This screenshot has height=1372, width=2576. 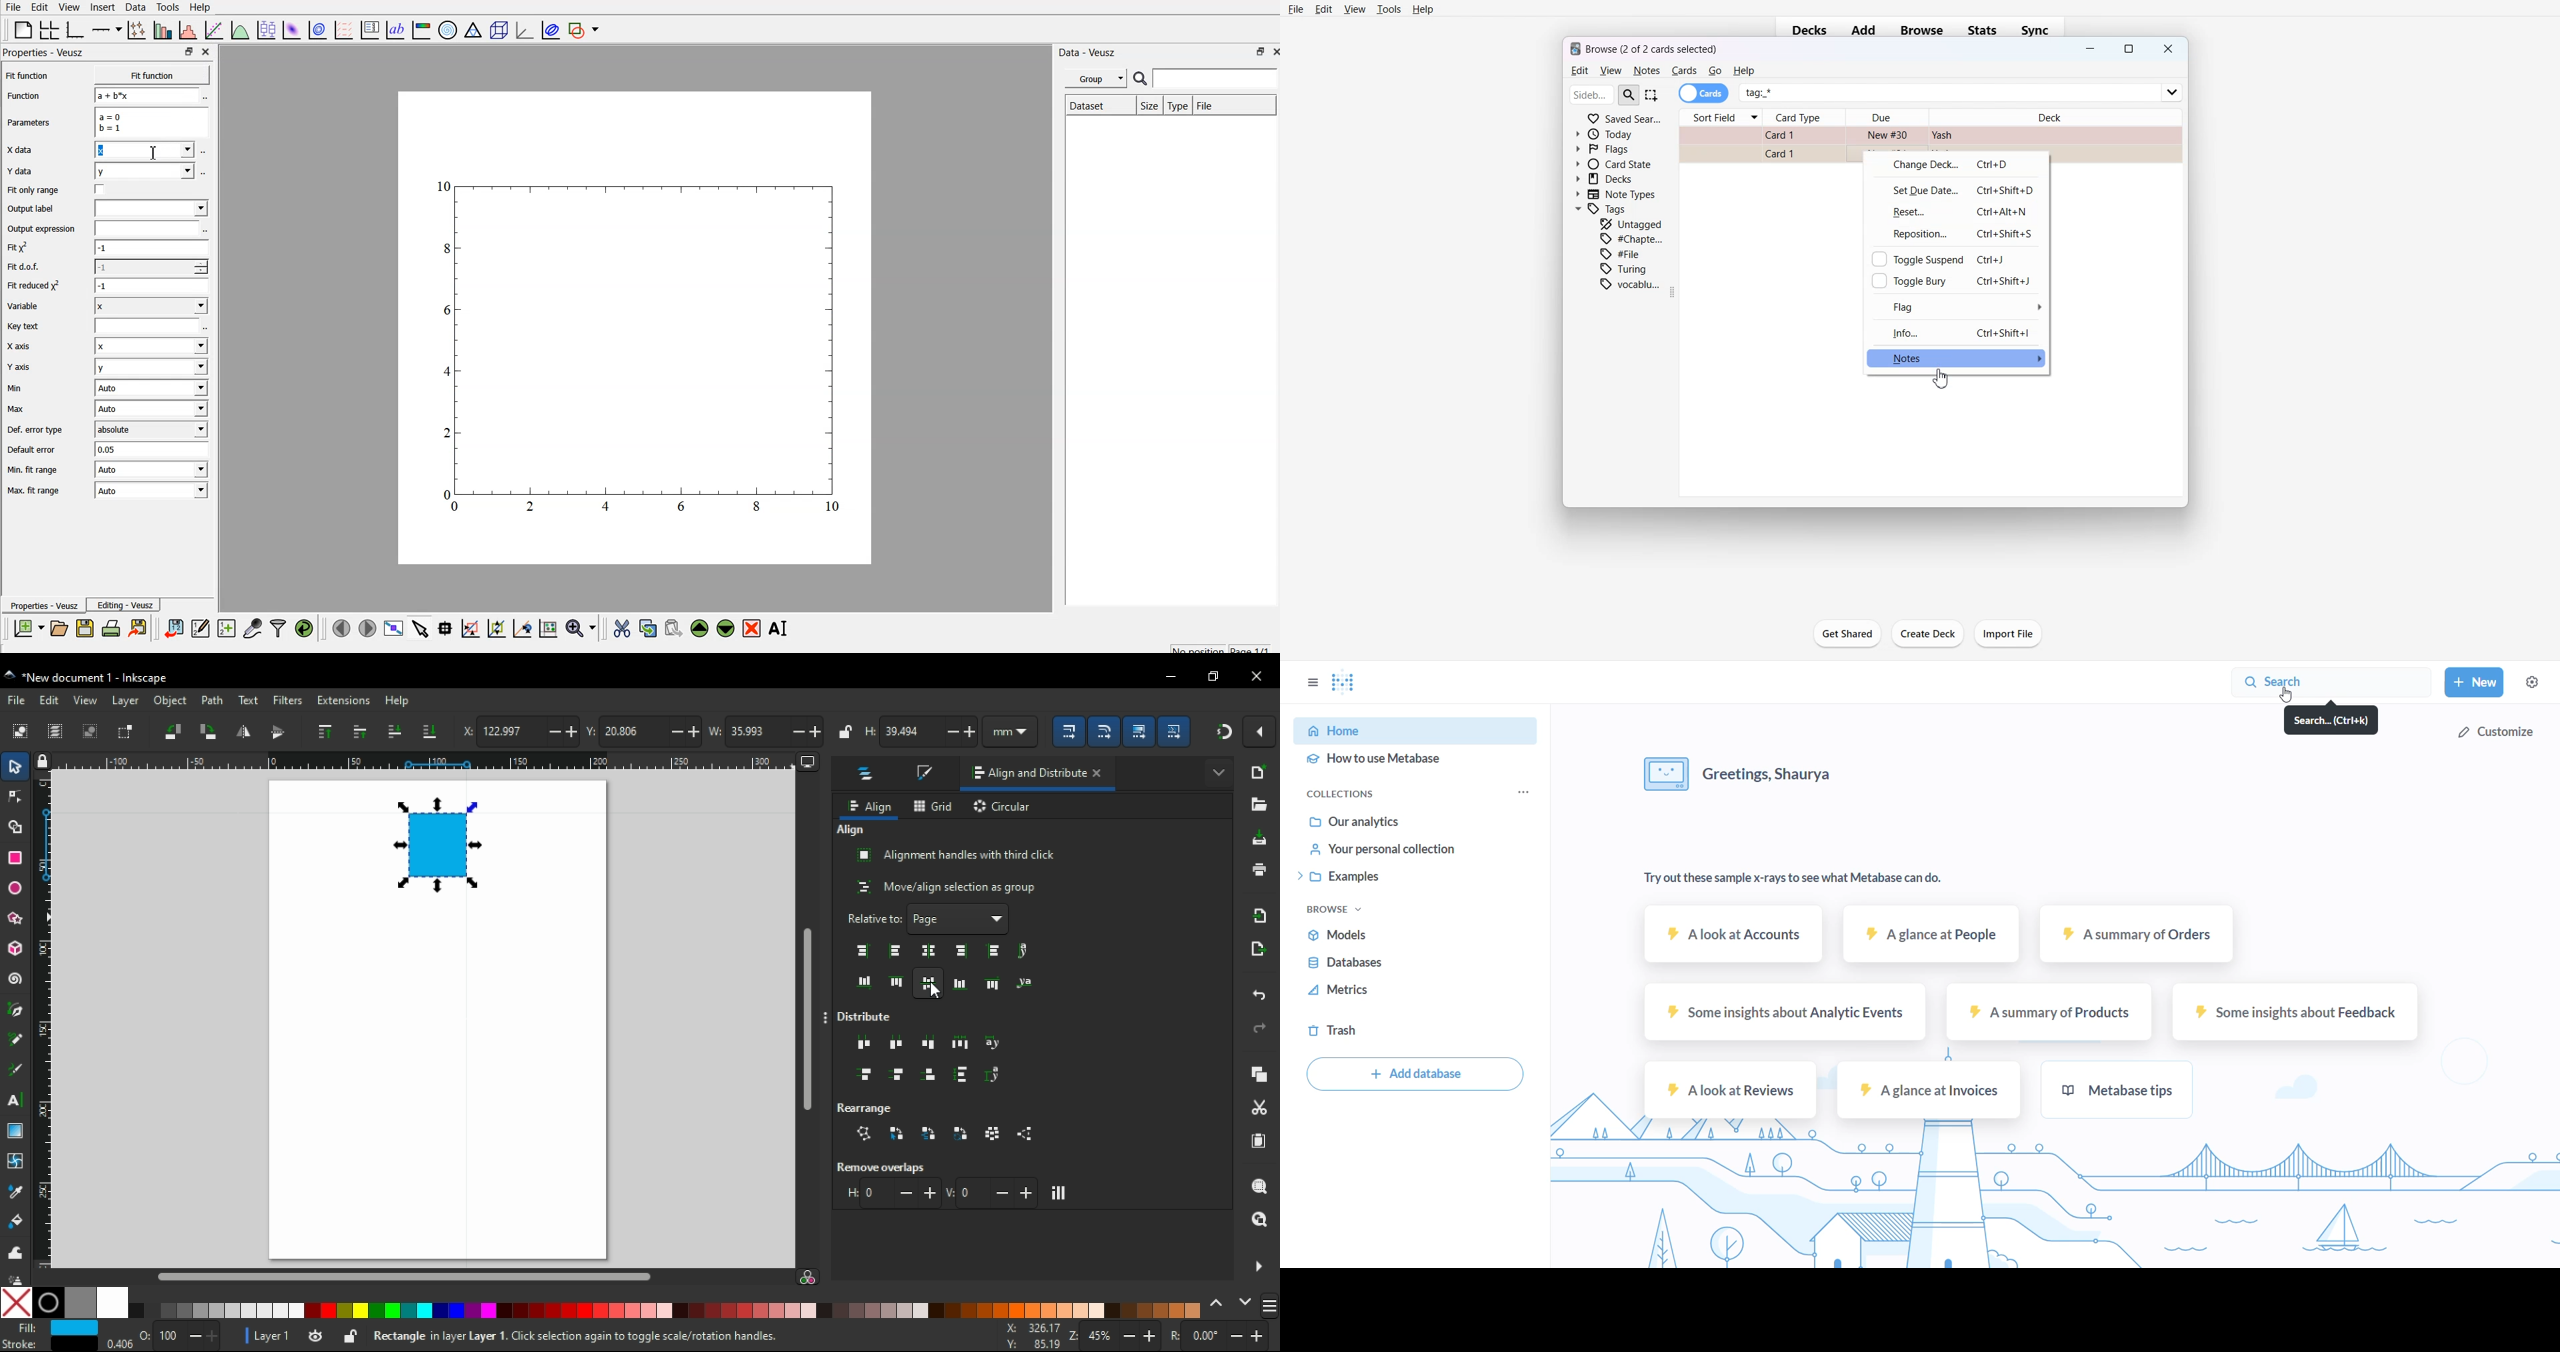 I want to click on Output expression, so click(x=42, y=228).